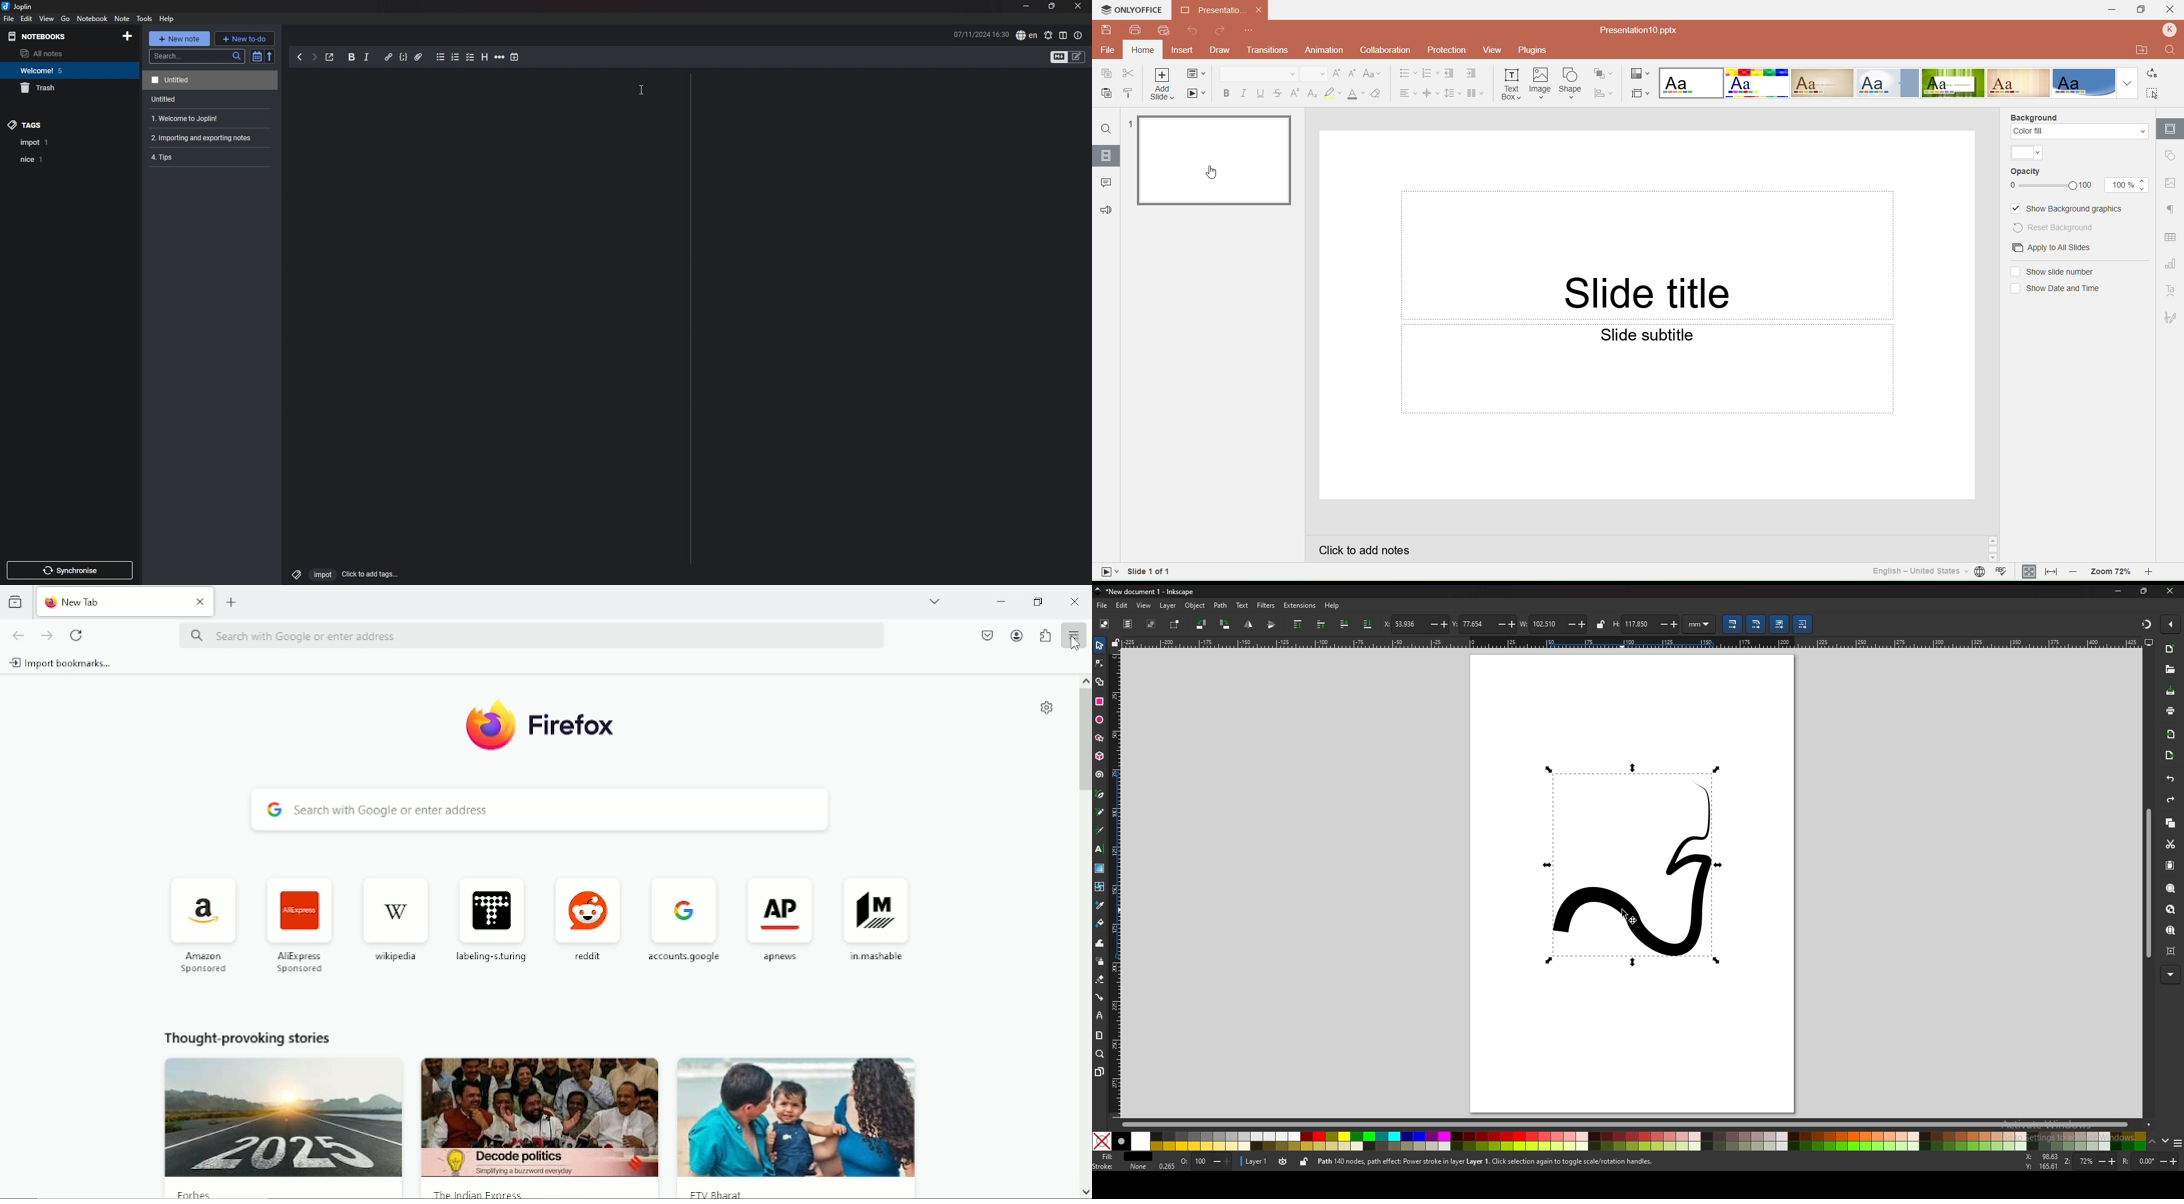 The image size is (2184, 1204). I want to click on minimize, so click(1026, 7).